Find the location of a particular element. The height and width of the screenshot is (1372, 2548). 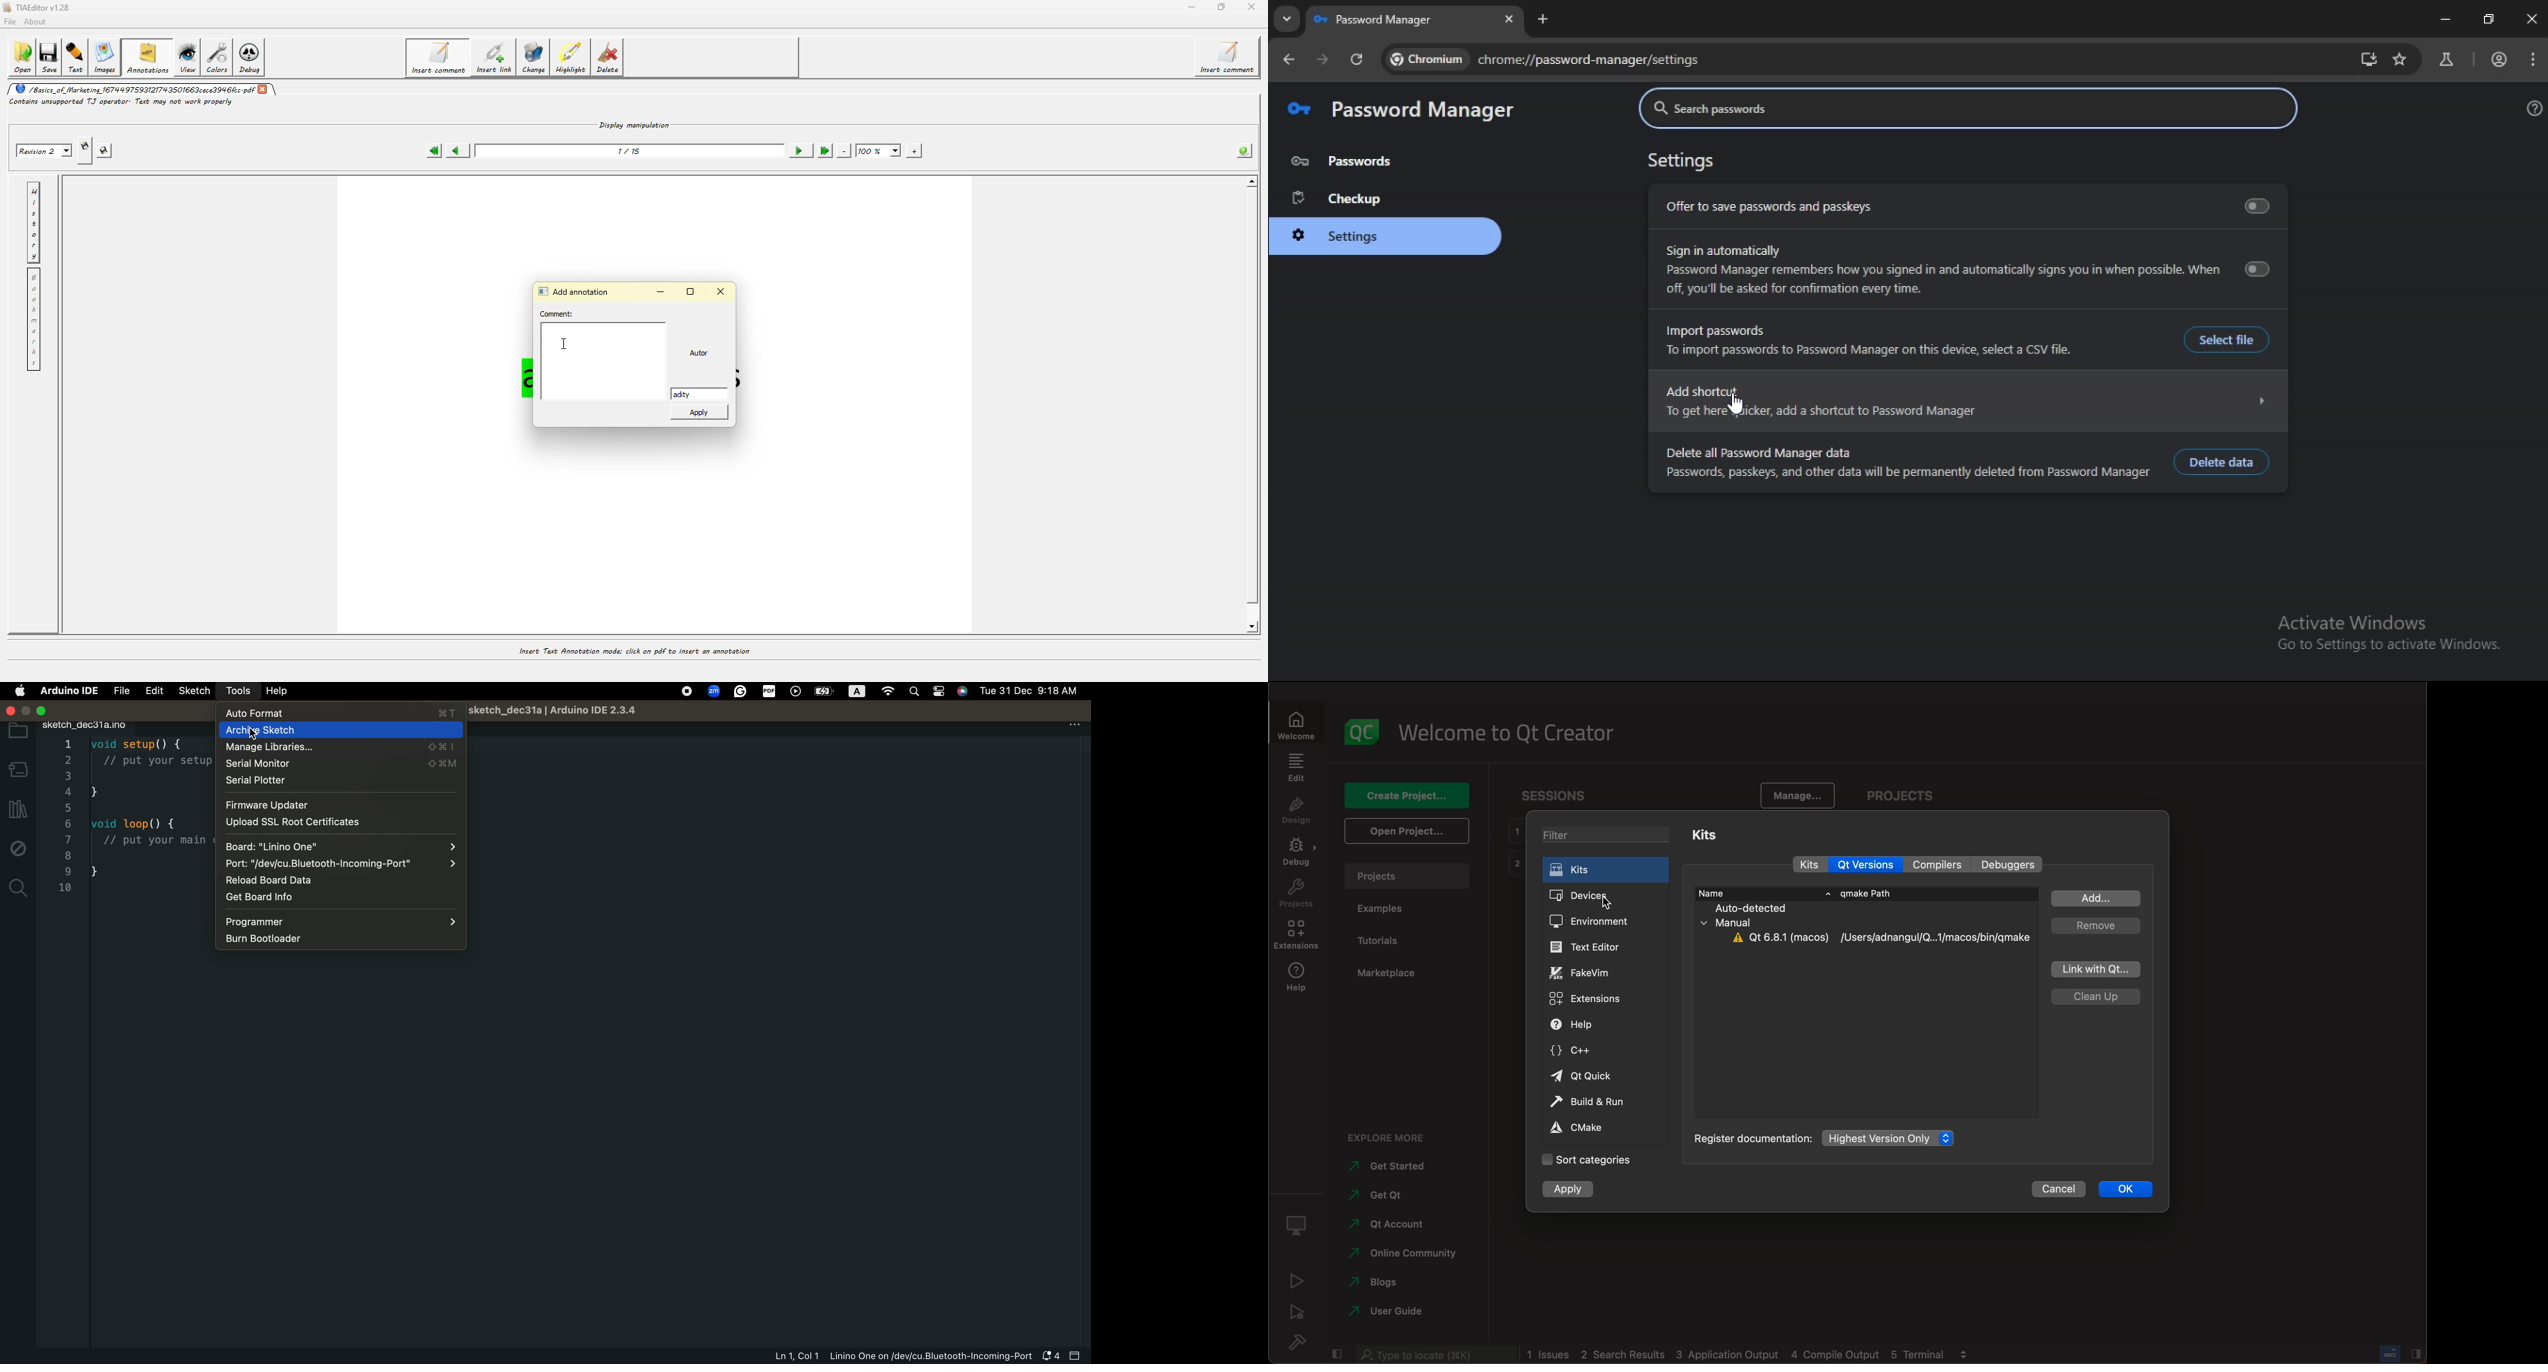

extensions is located at coordinates (1299, 936).